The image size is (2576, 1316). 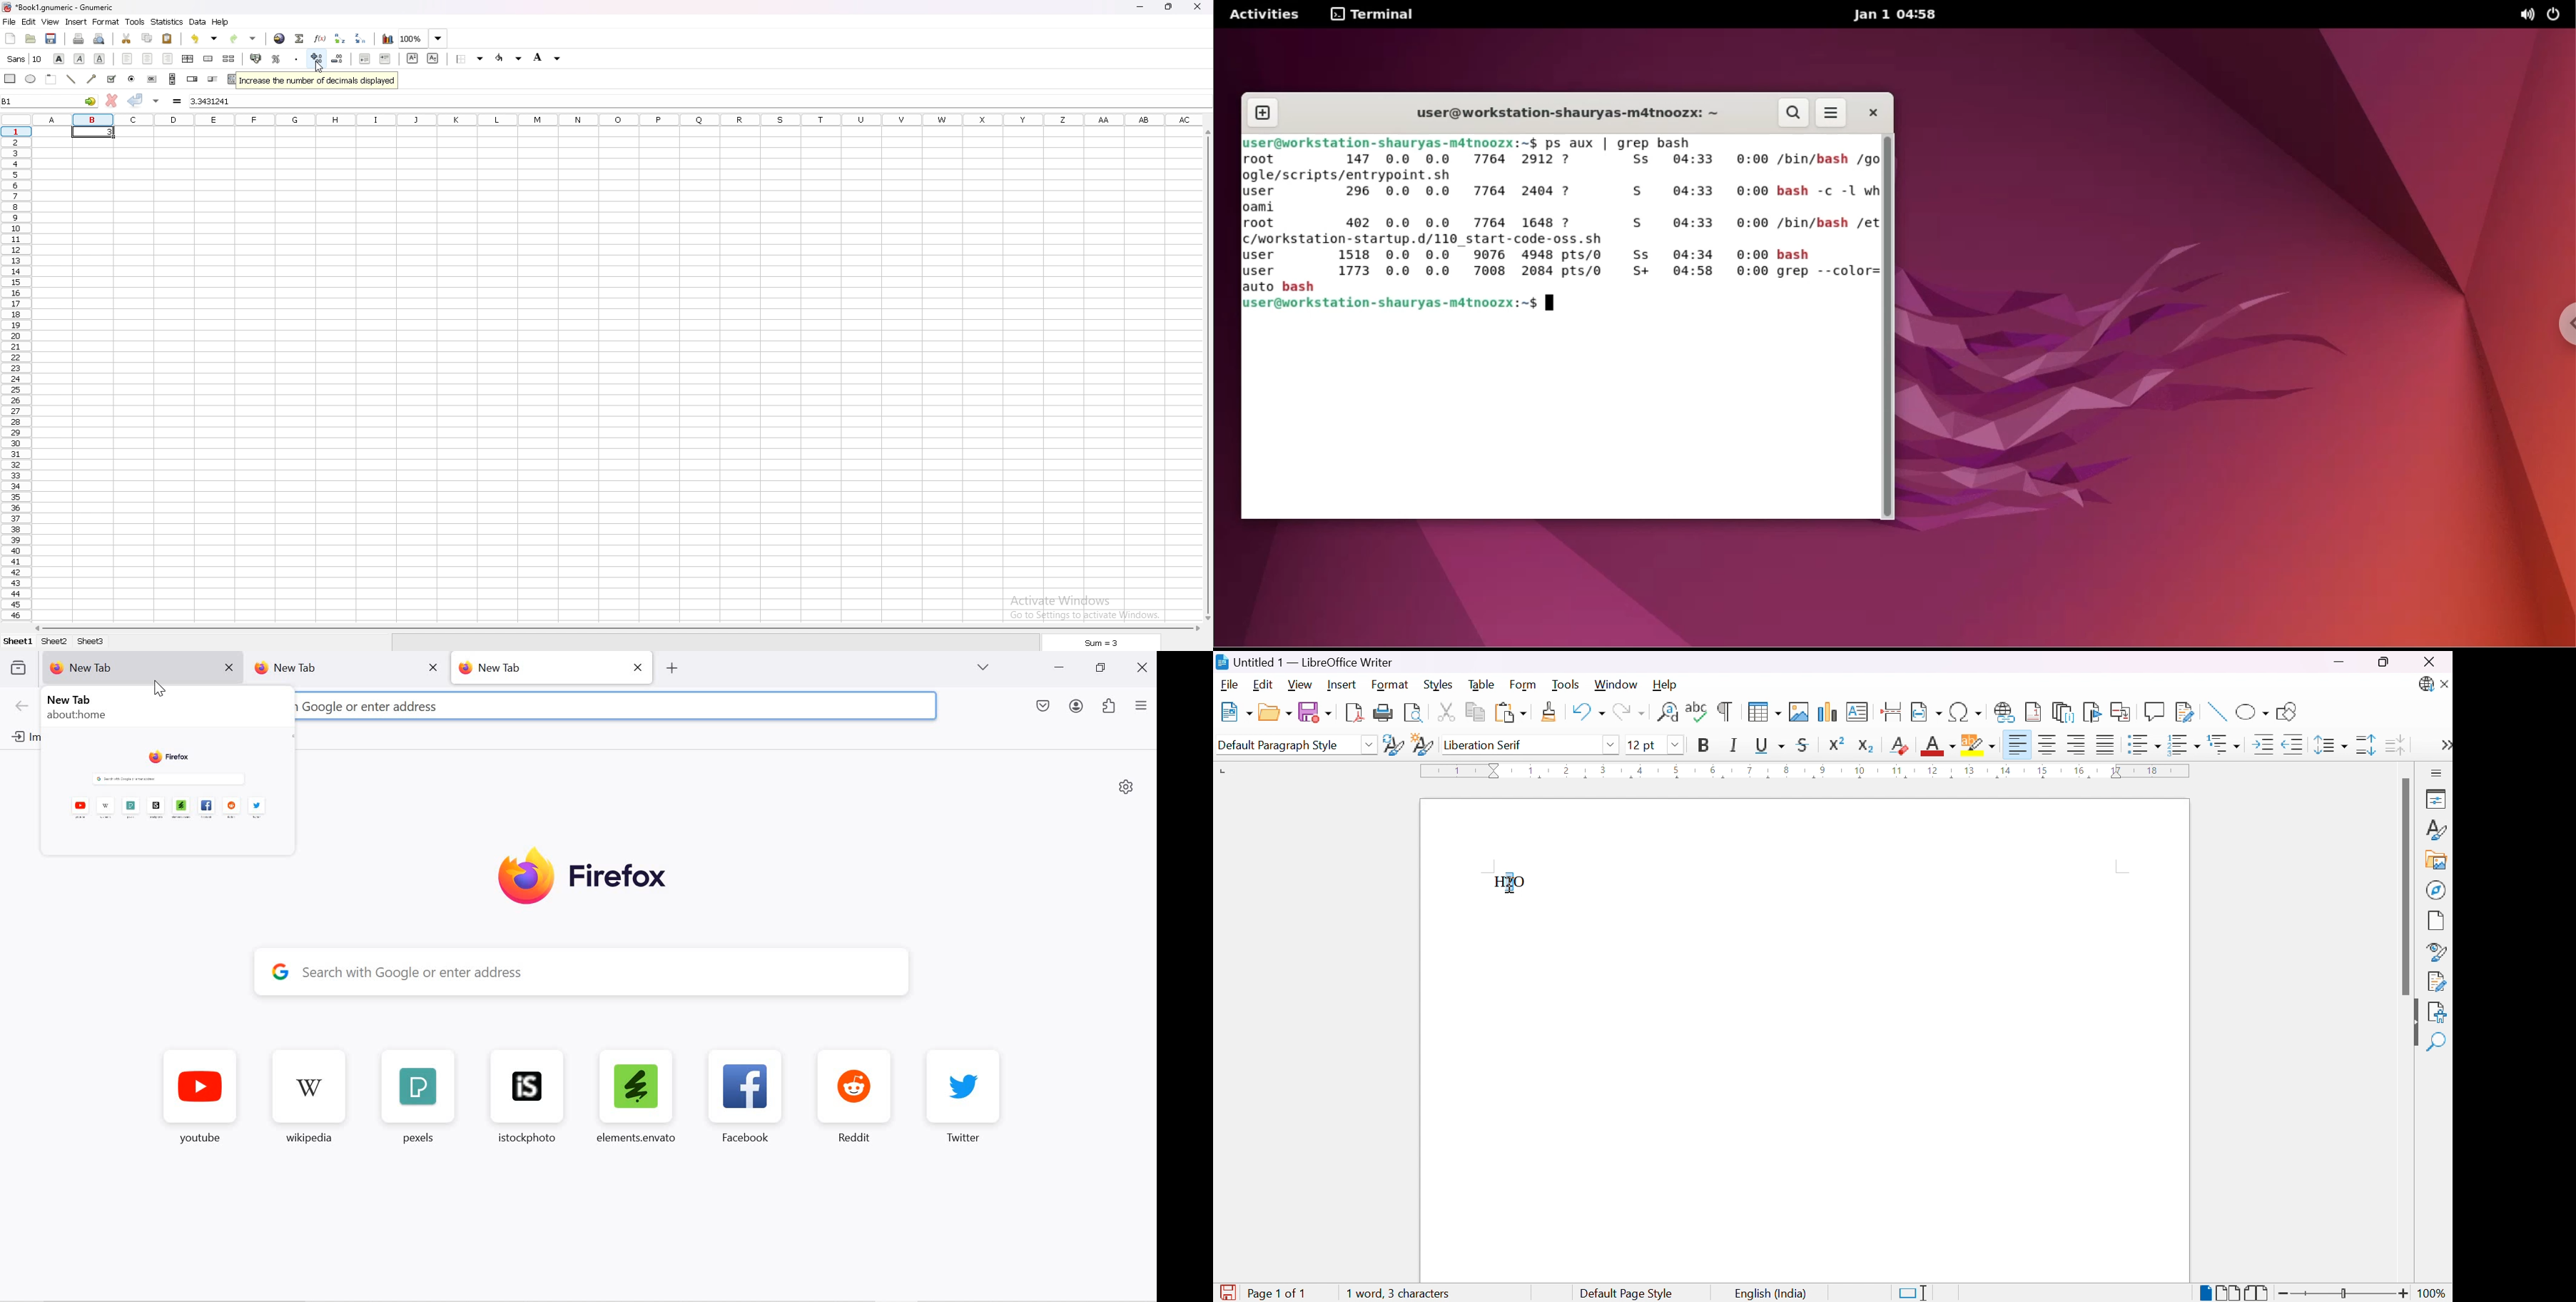 I want to click on Find, so click(x=2437, y=1043).